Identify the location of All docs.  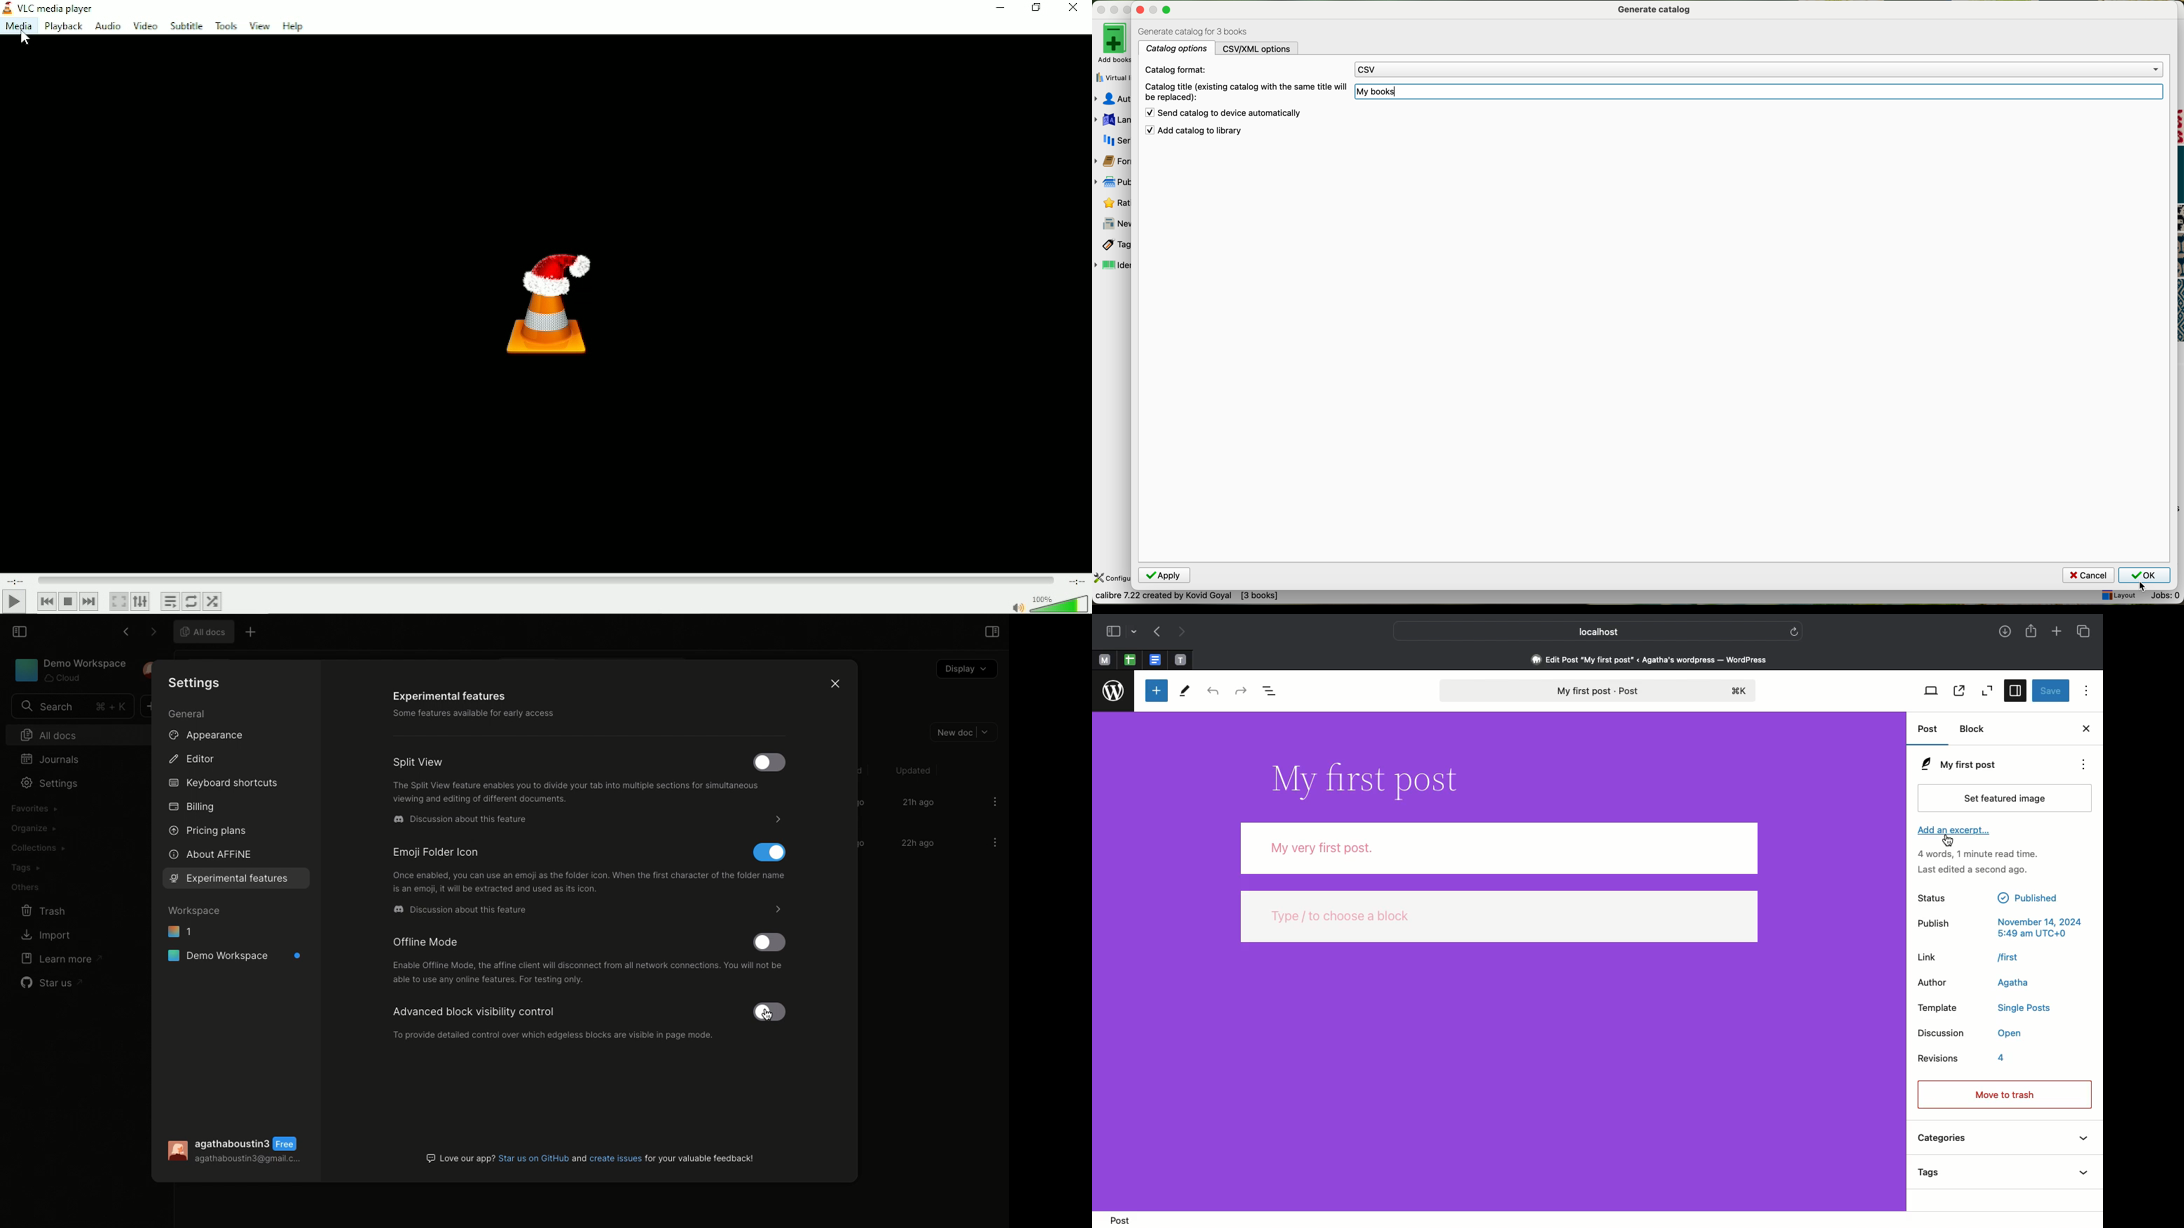
(201, 631).